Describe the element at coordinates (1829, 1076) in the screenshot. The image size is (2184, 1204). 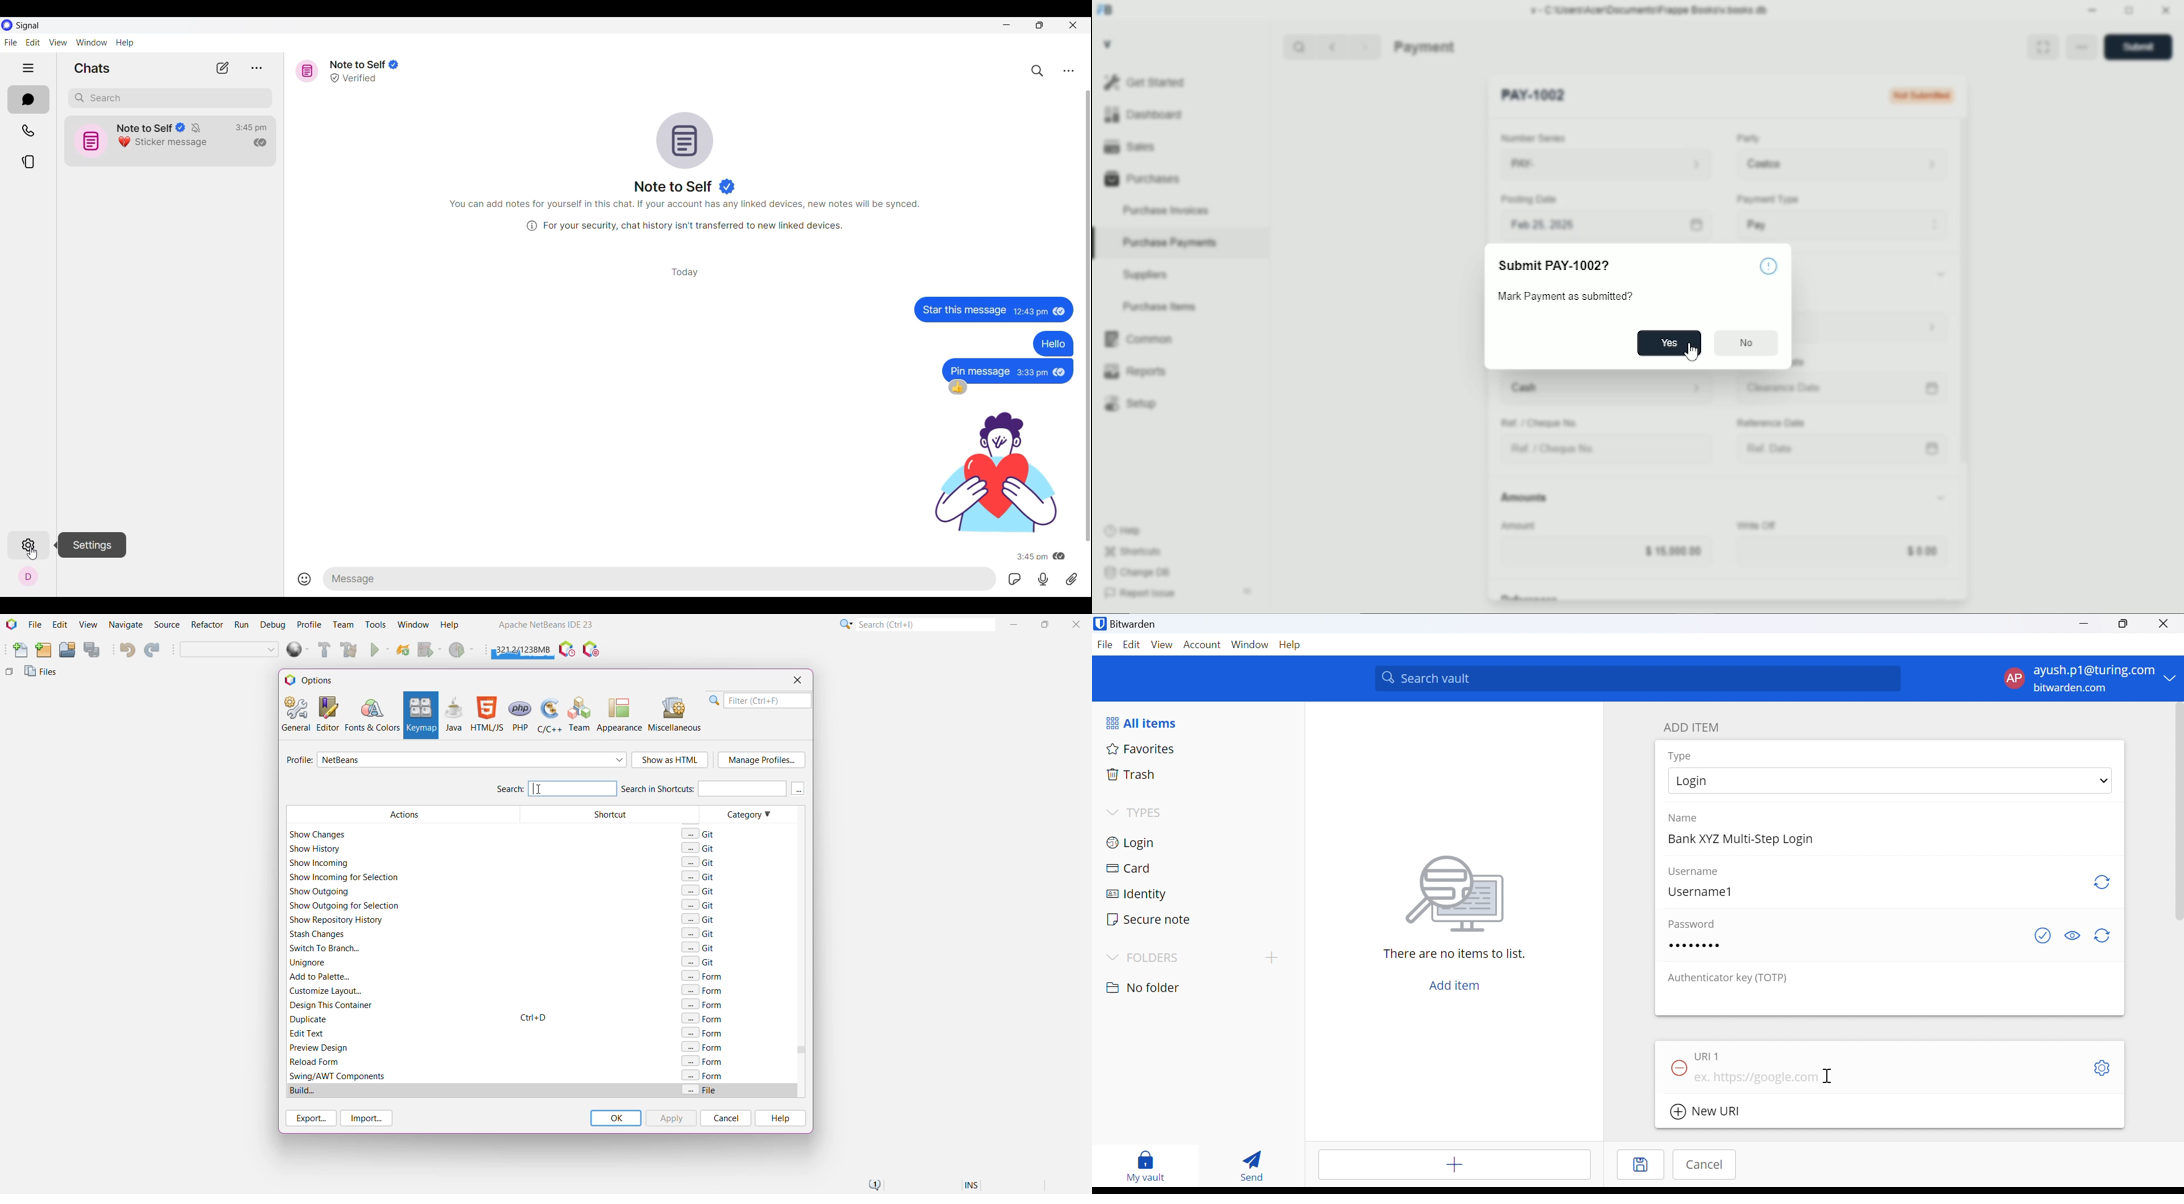
I see `Cursor` at that location.